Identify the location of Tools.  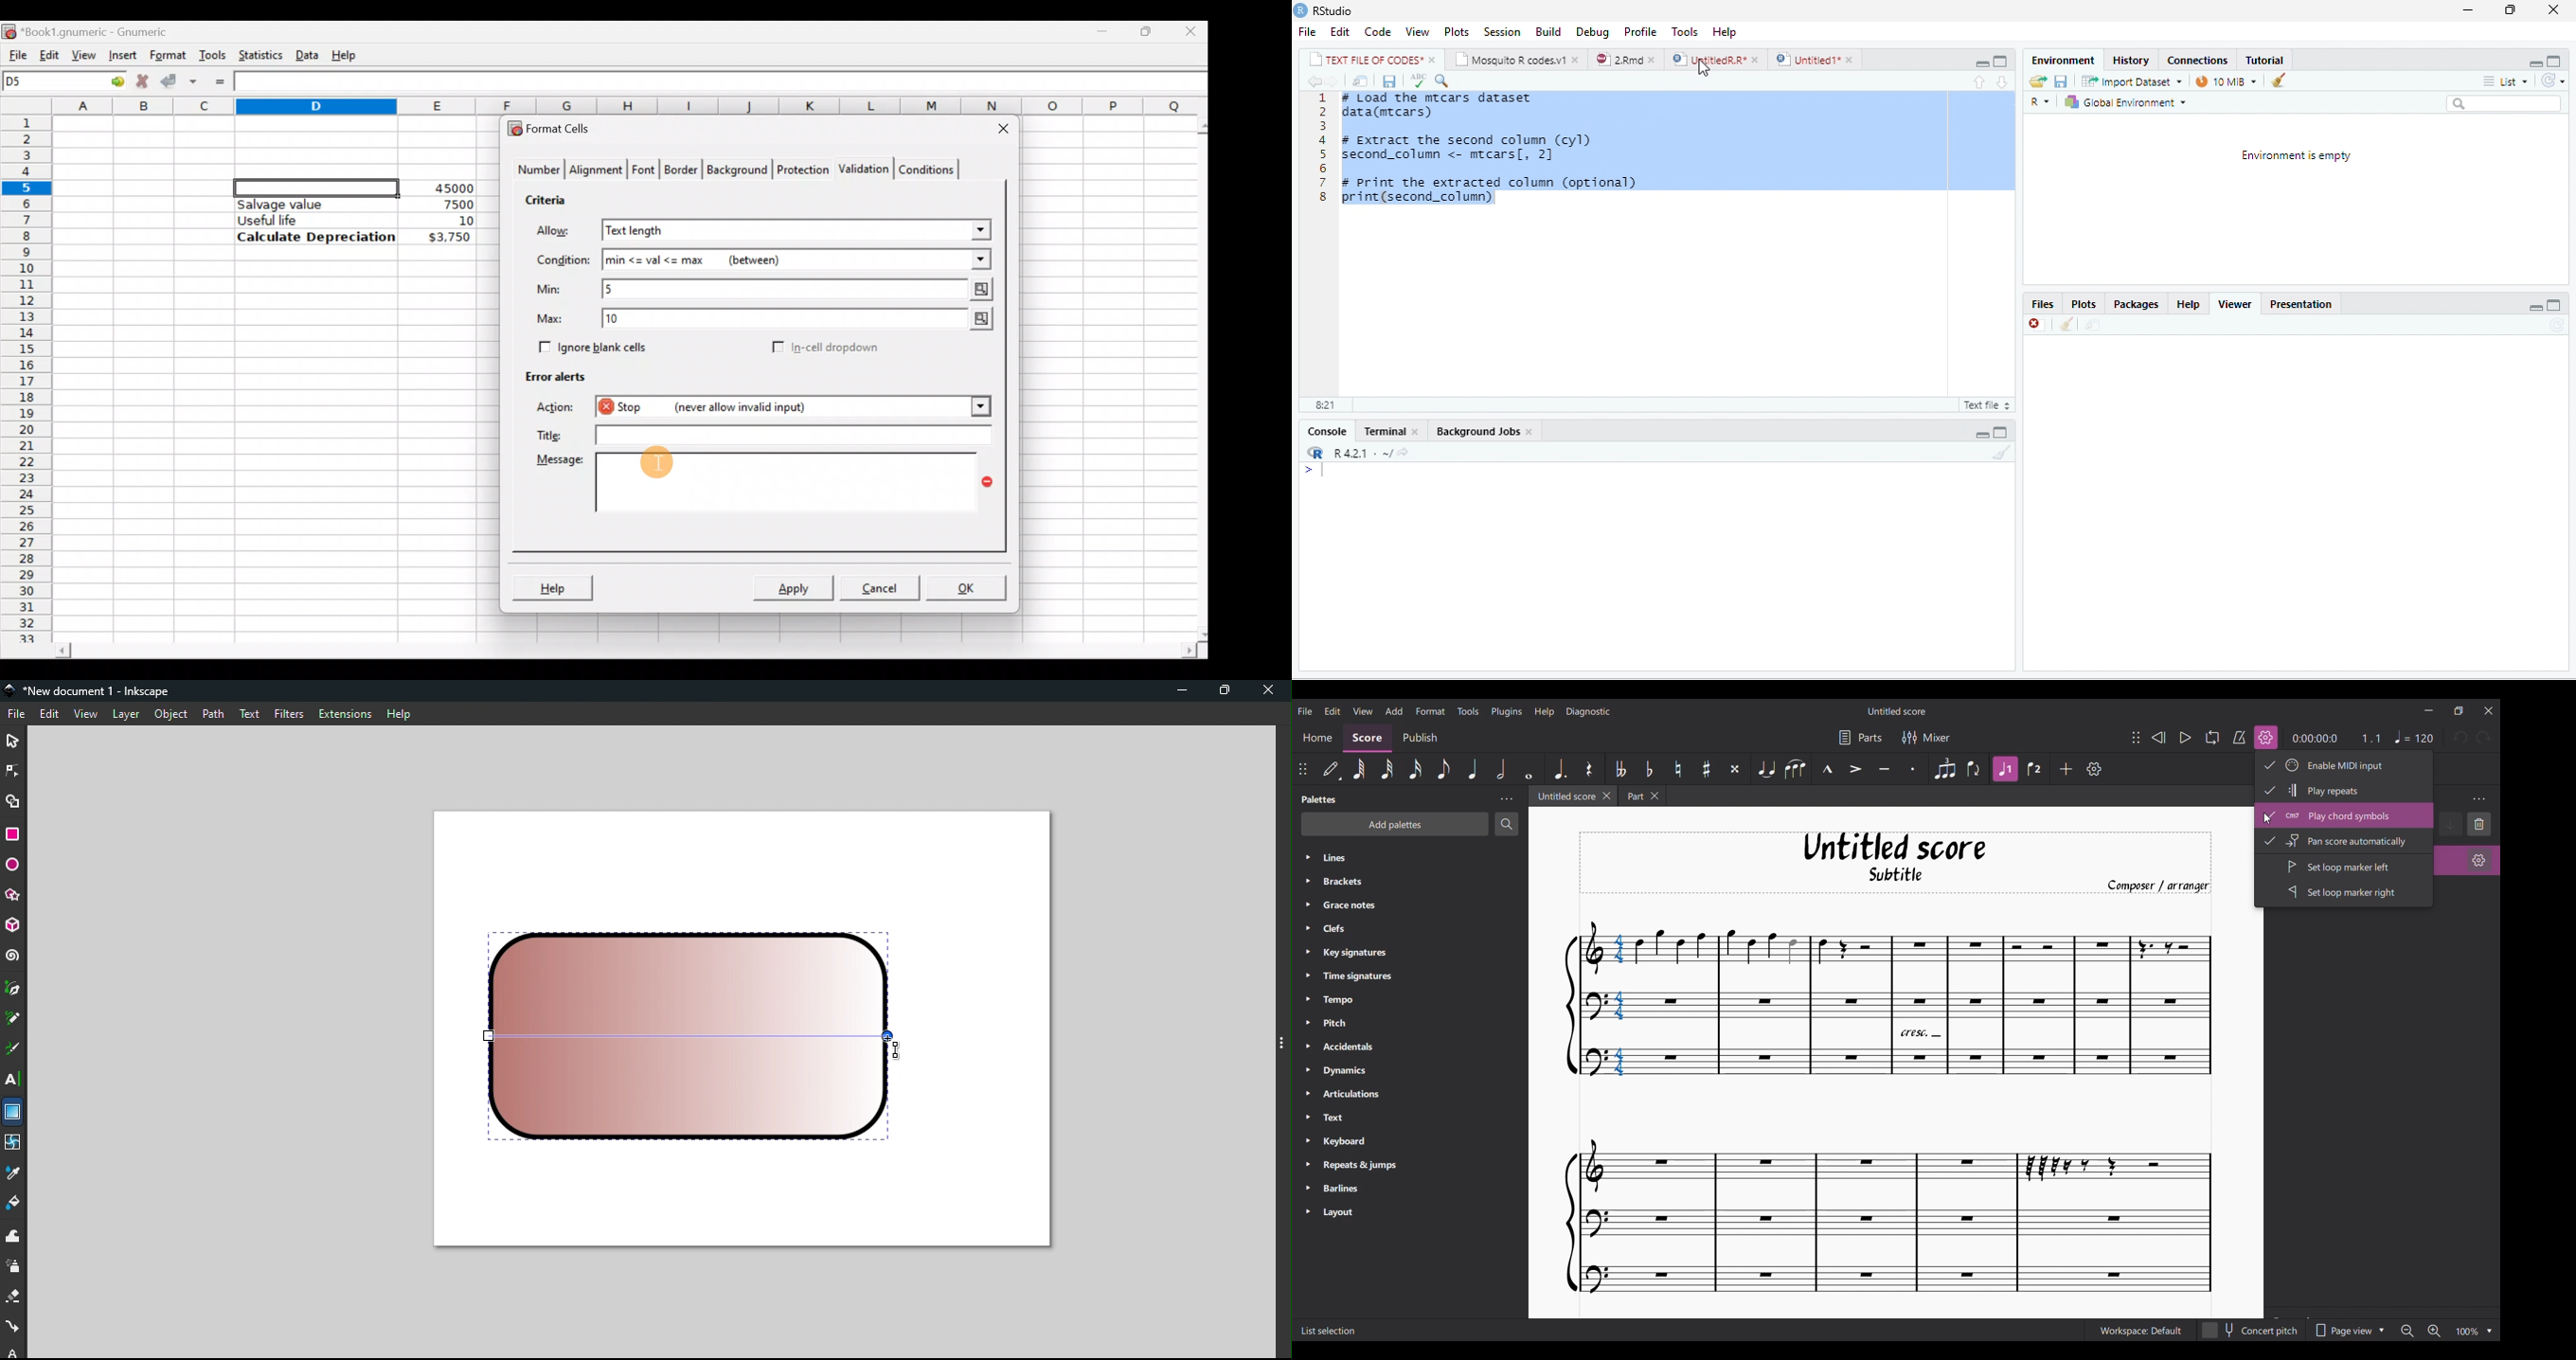
(1685, 30).